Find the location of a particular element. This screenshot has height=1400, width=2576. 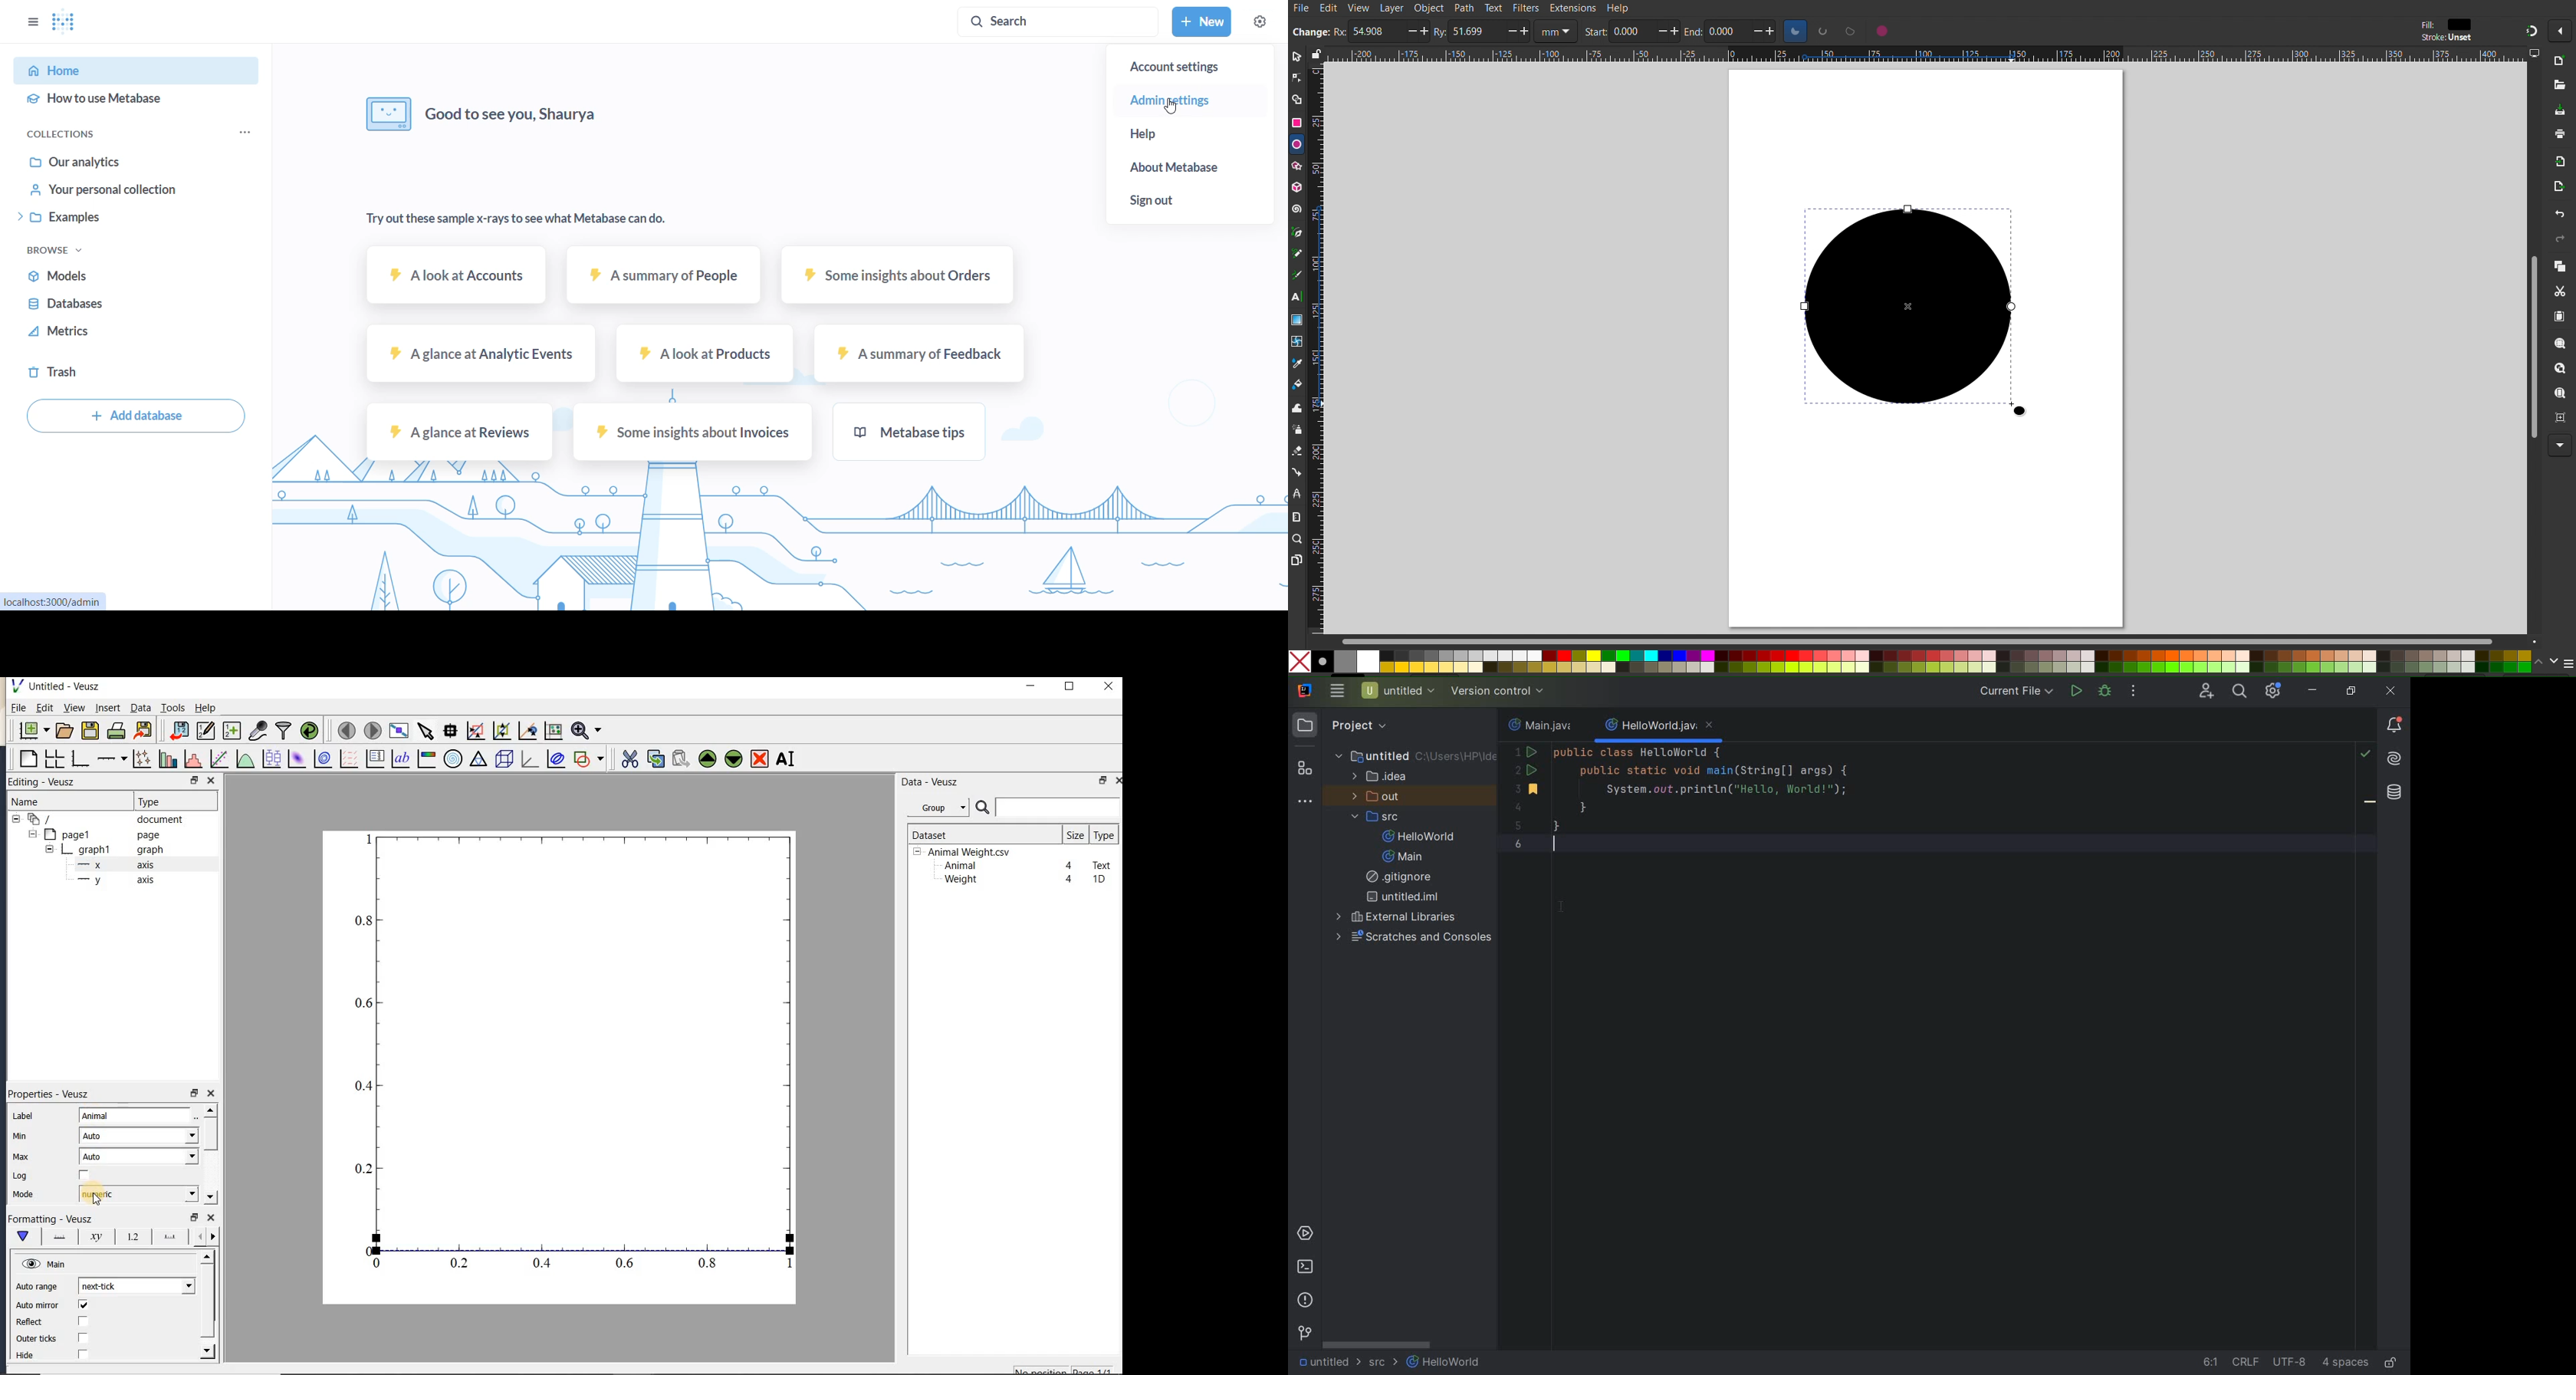

highlight all problems is located at coordinates (2367, 756).